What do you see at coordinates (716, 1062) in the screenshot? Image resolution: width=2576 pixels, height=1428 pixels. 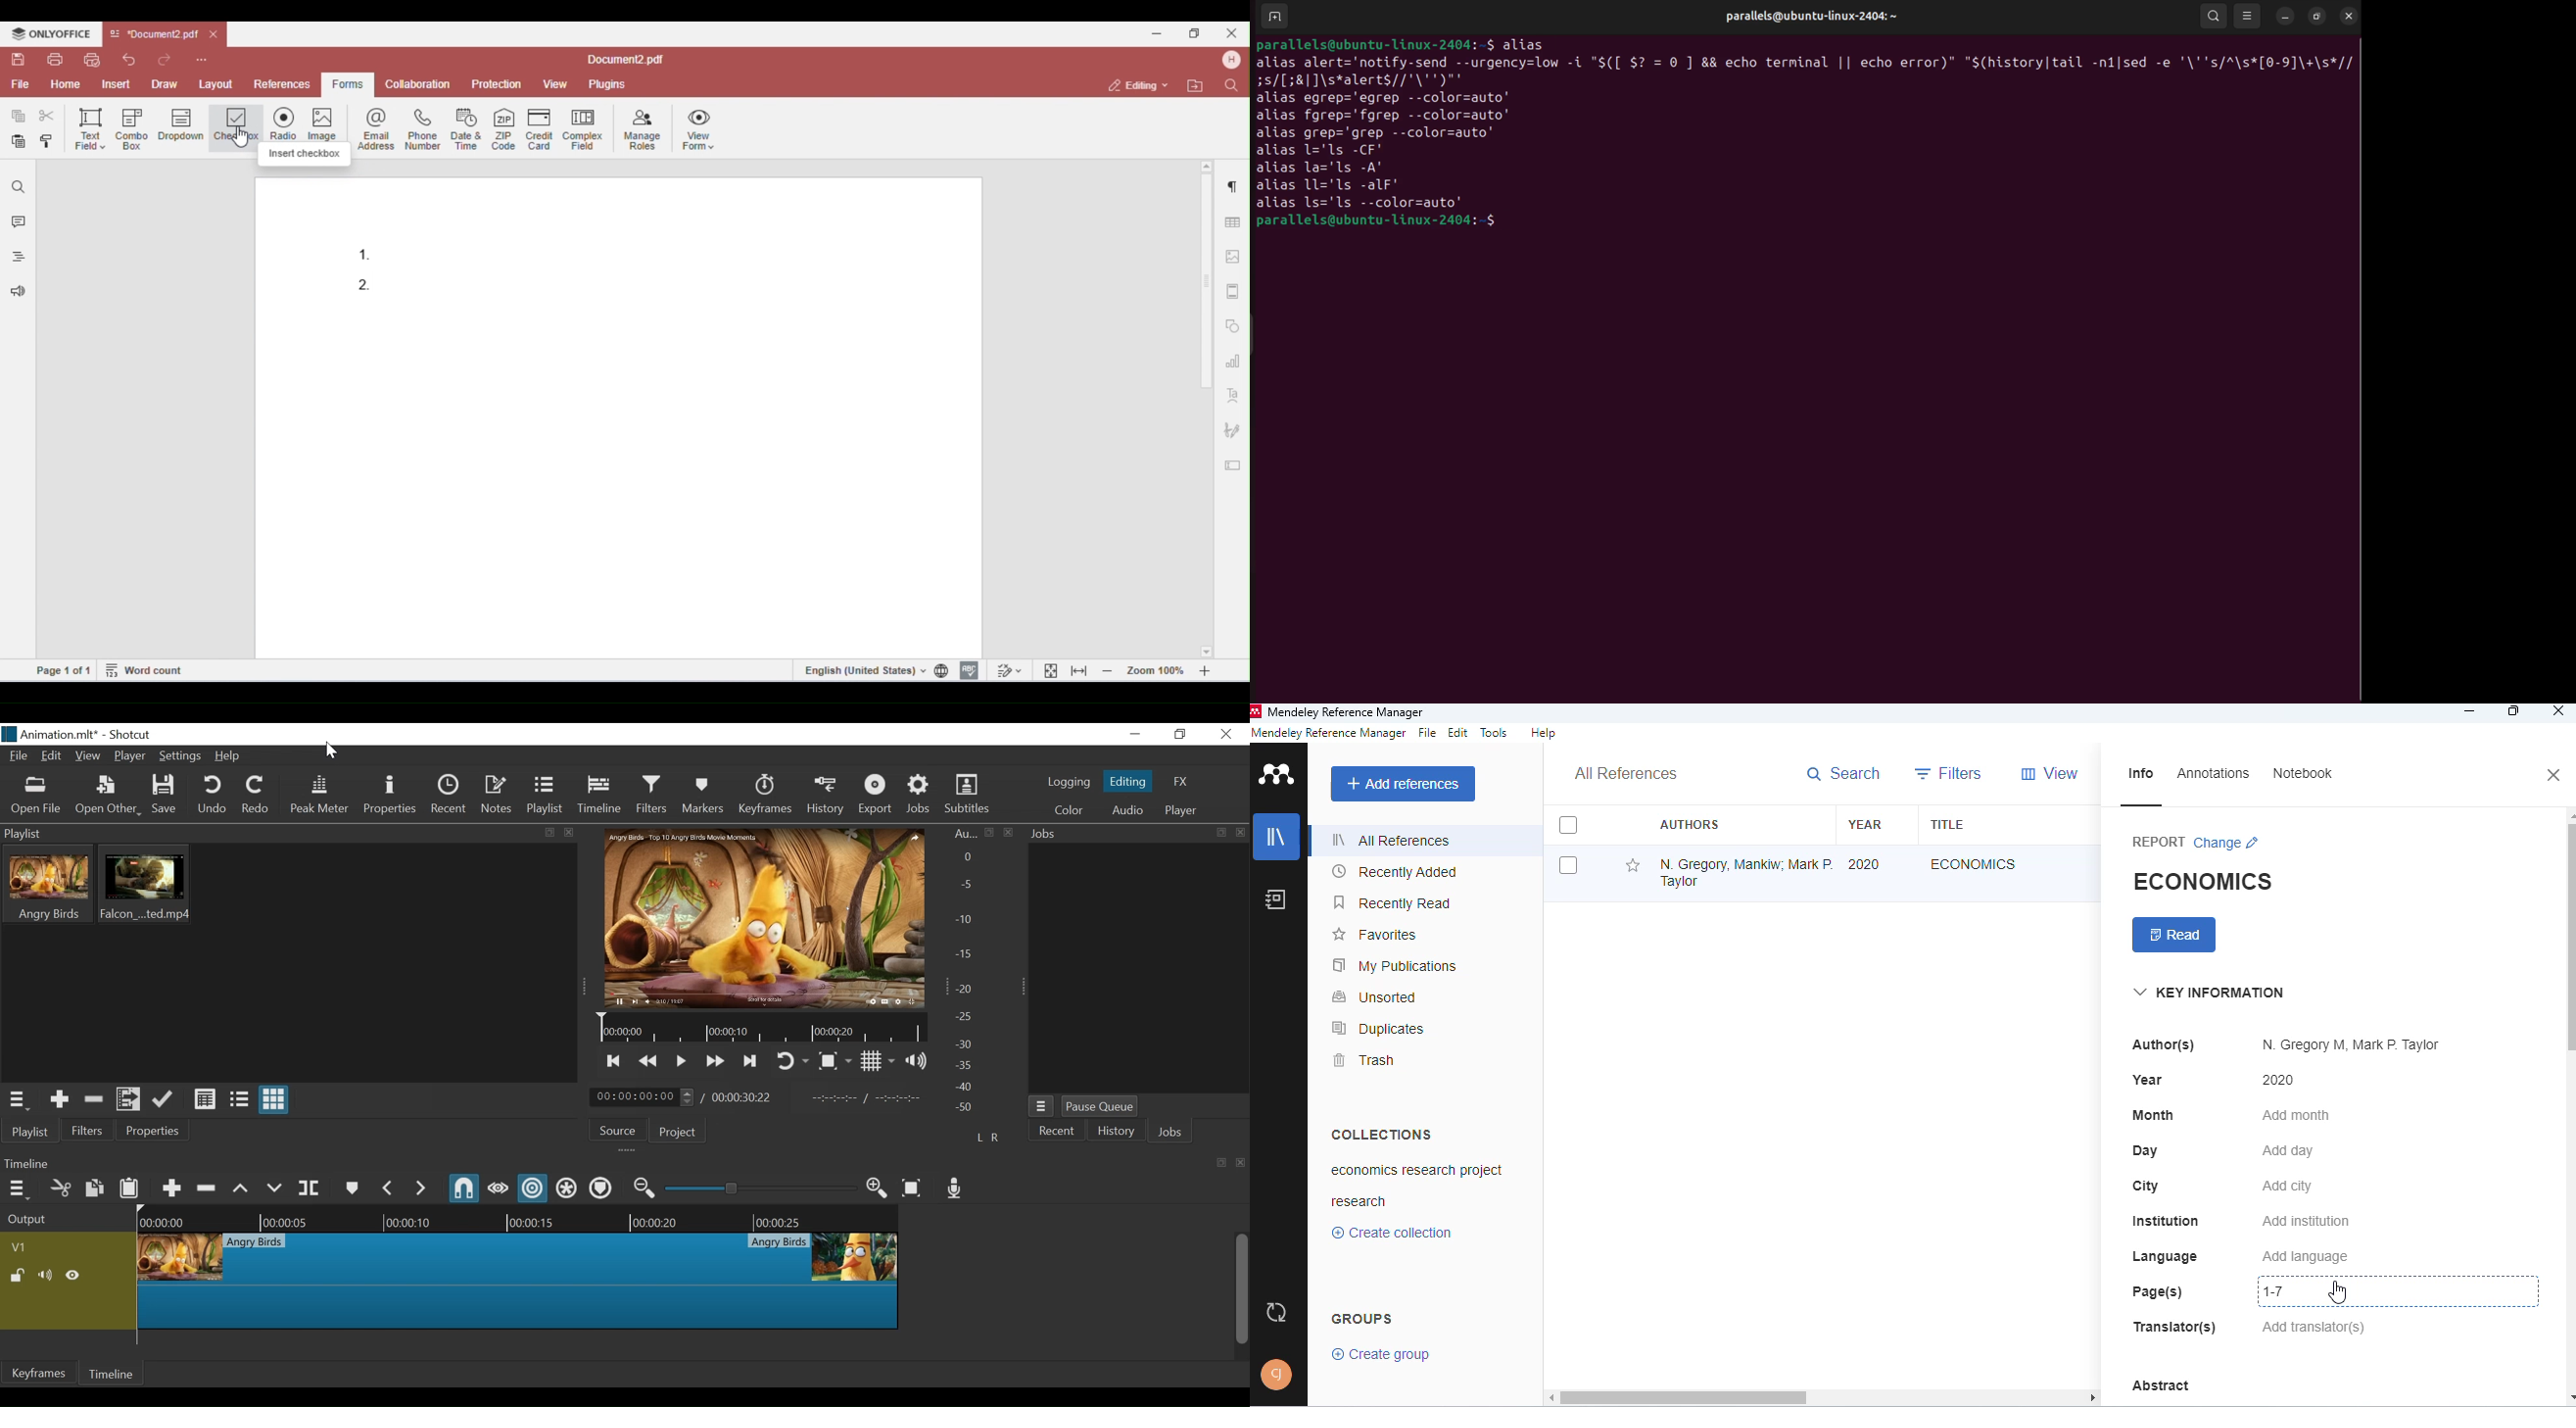 I see `Play forward quickly` at bounding box center [716, 1062].